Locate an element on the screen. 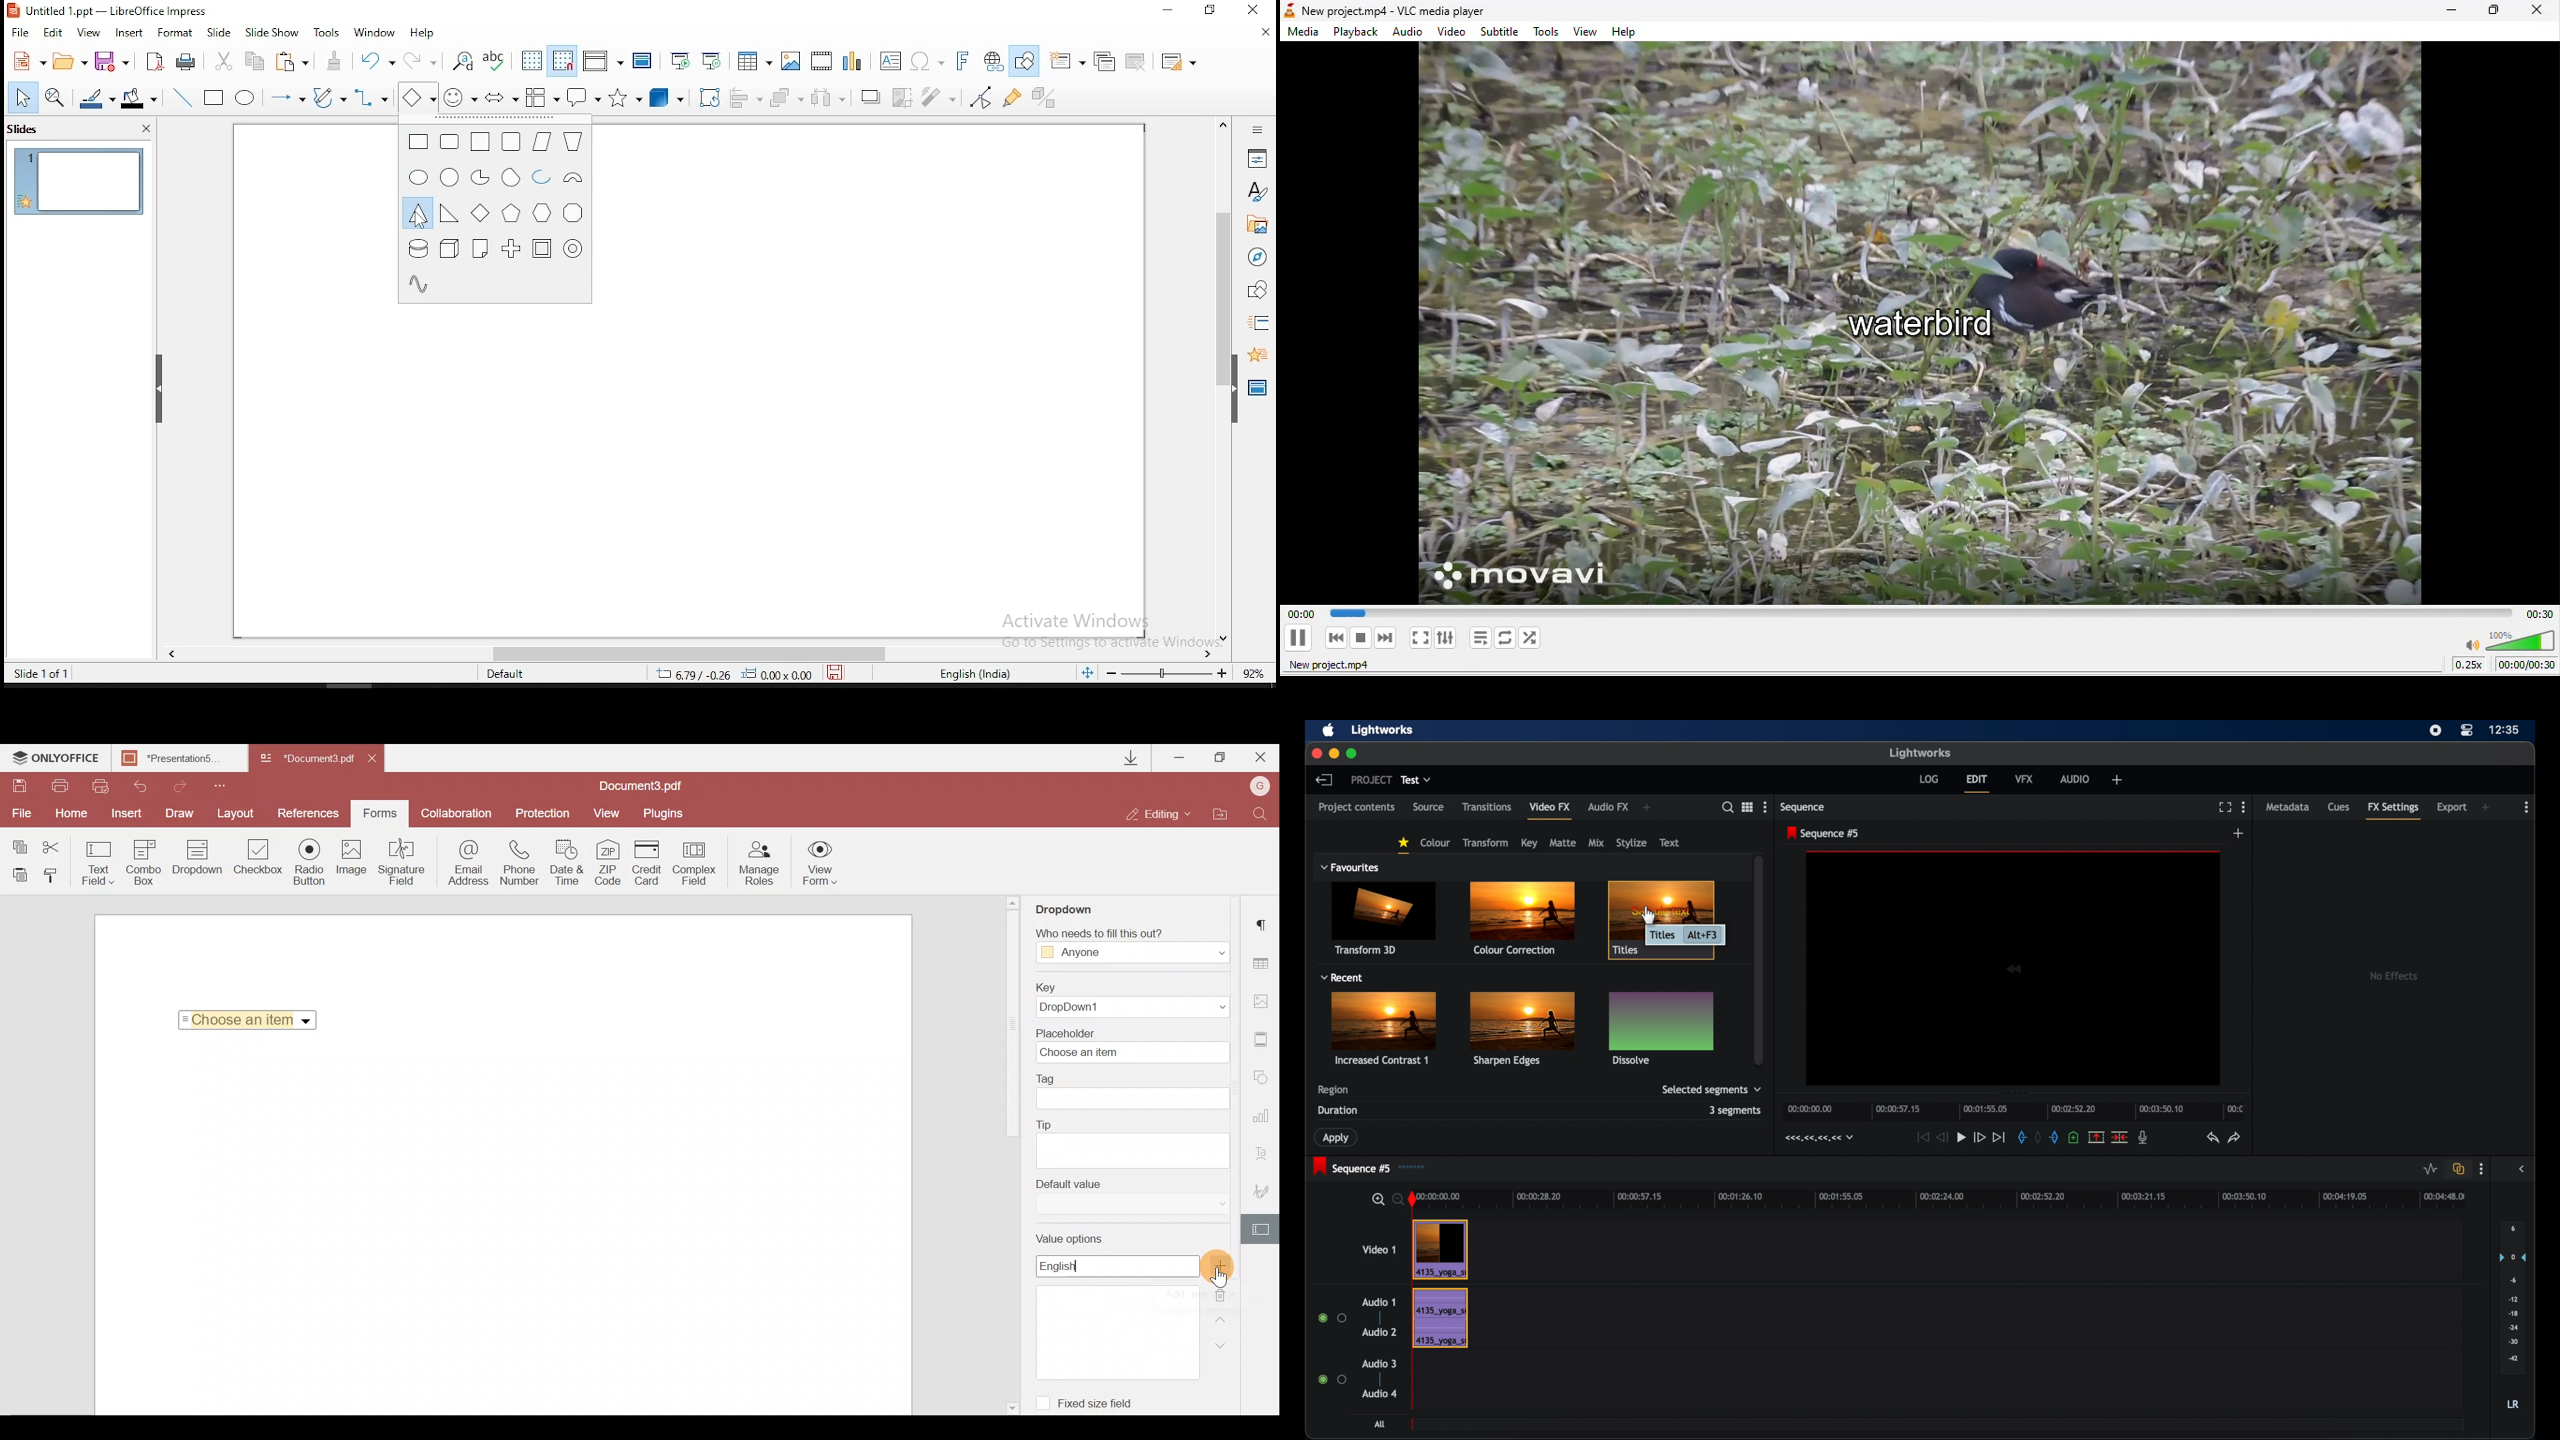  add is located at coordinates (1647, 807).